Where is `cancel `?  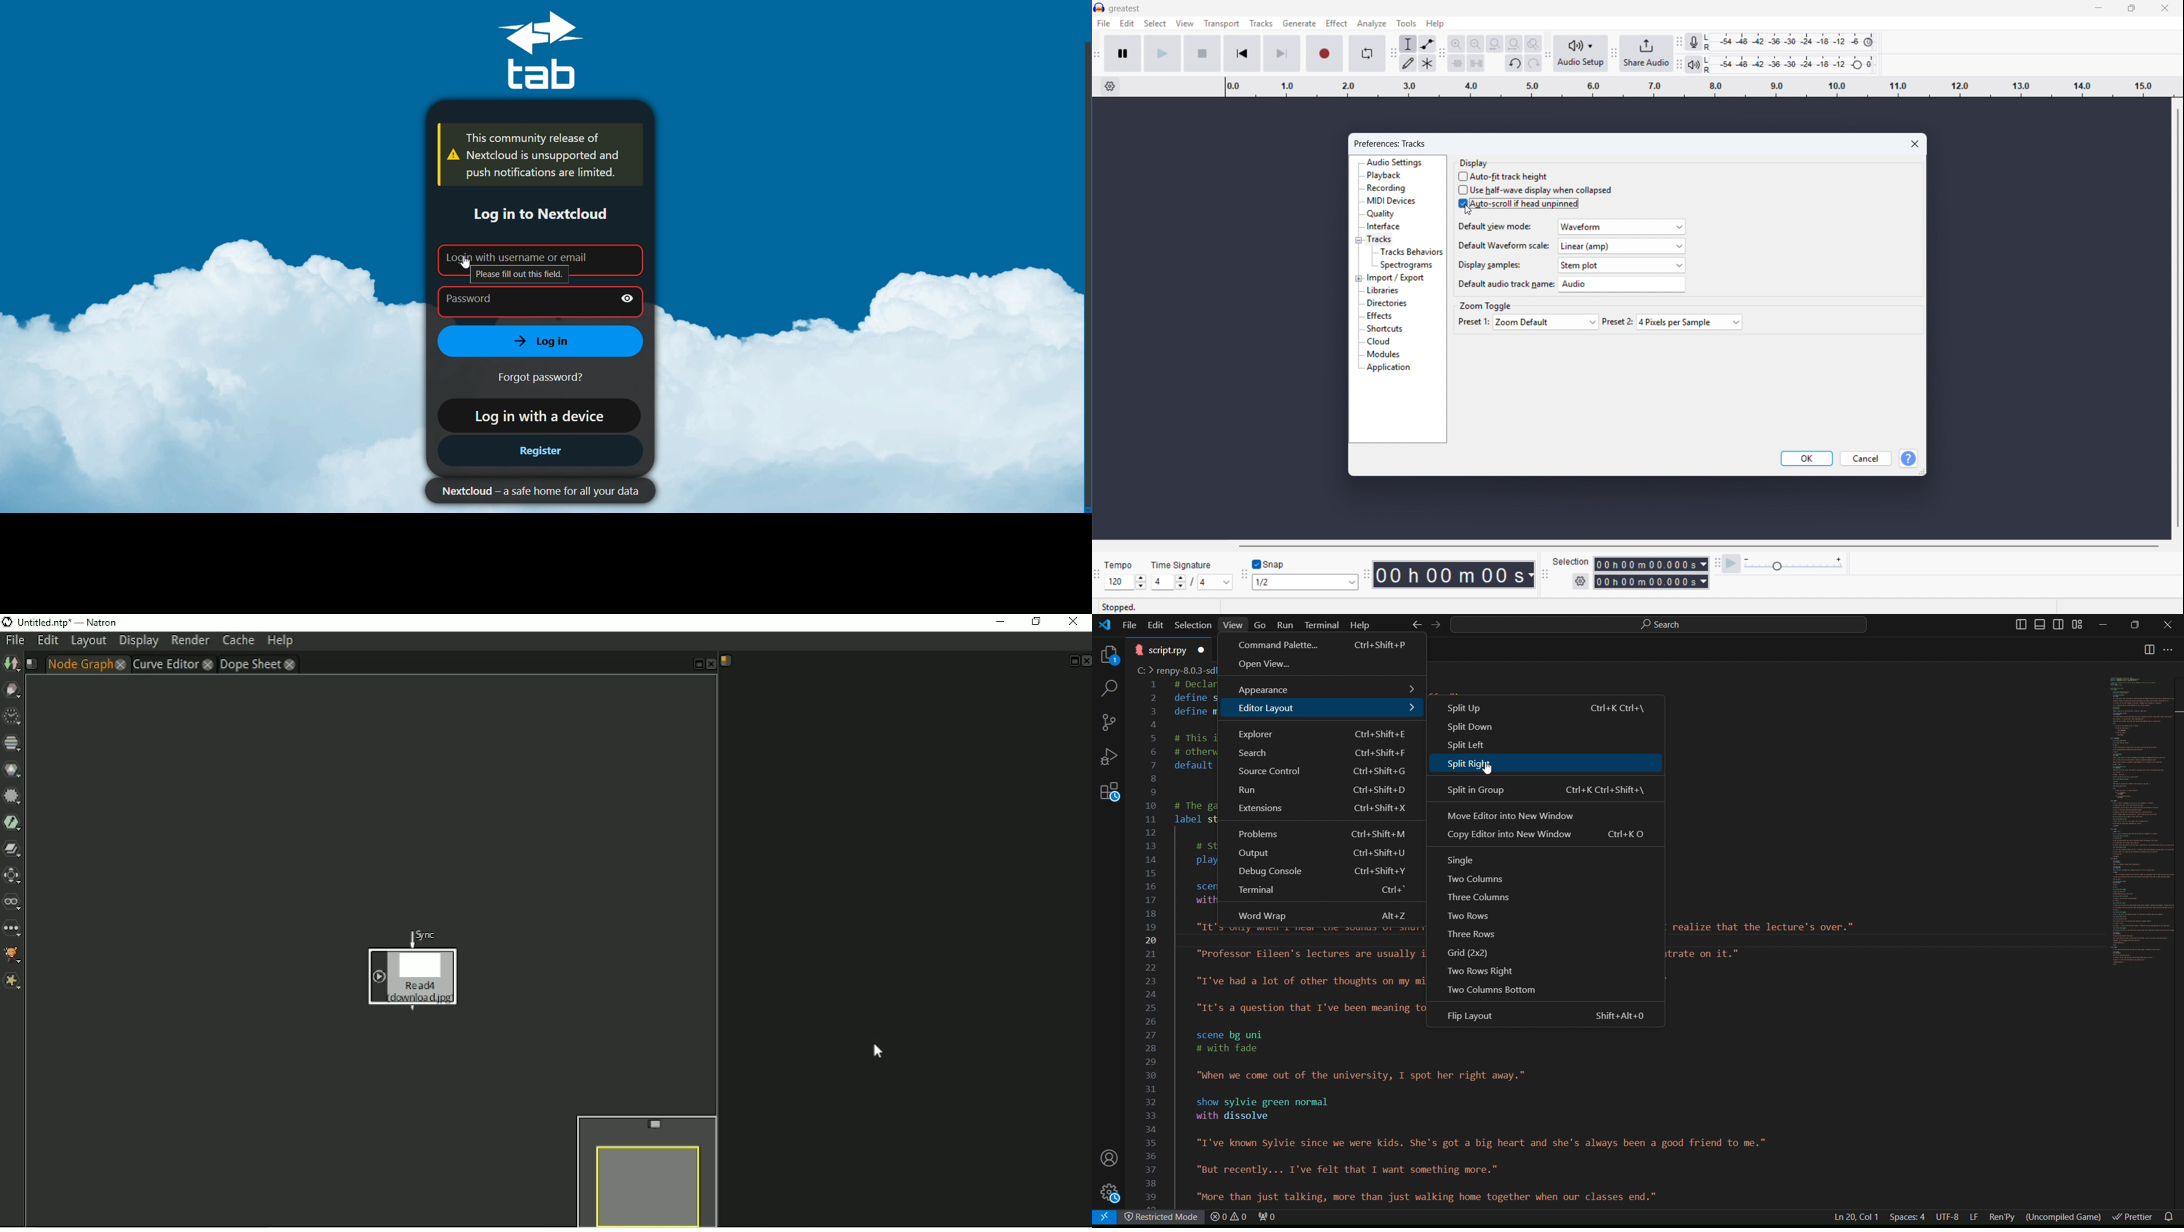 cancel  is located at coordinates (1867, 459).